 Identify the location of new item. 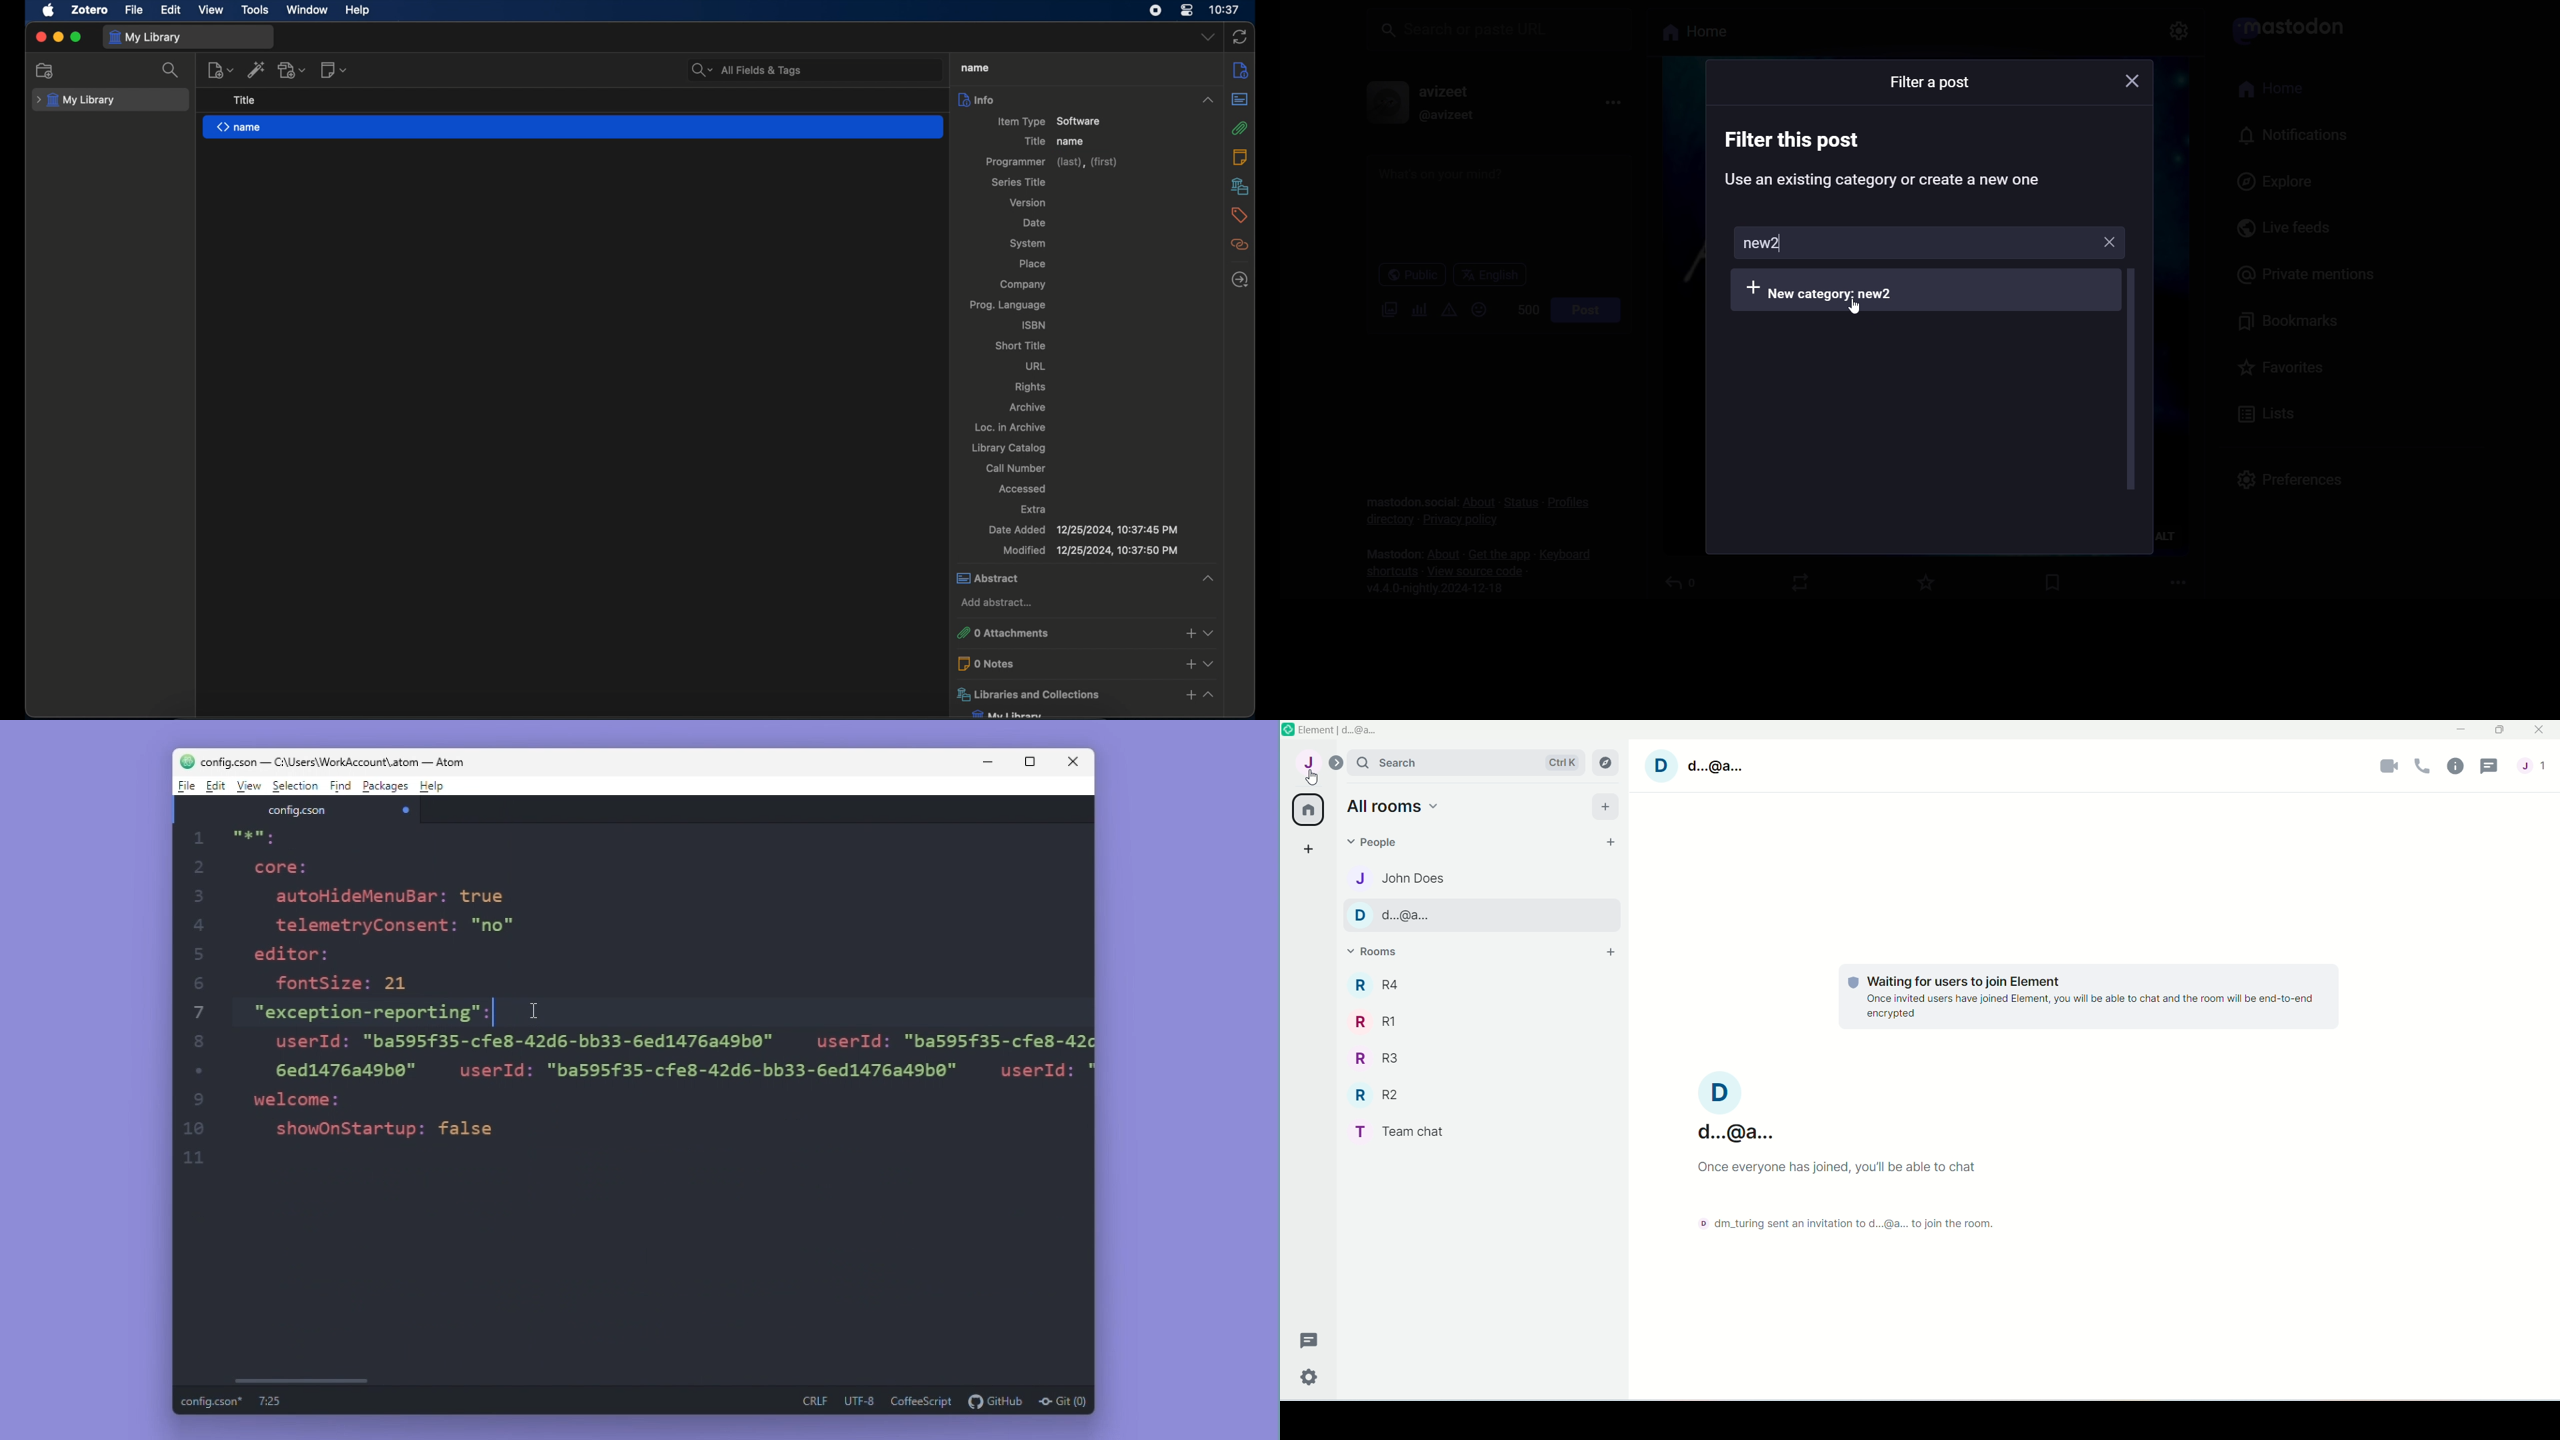
(220, 69).